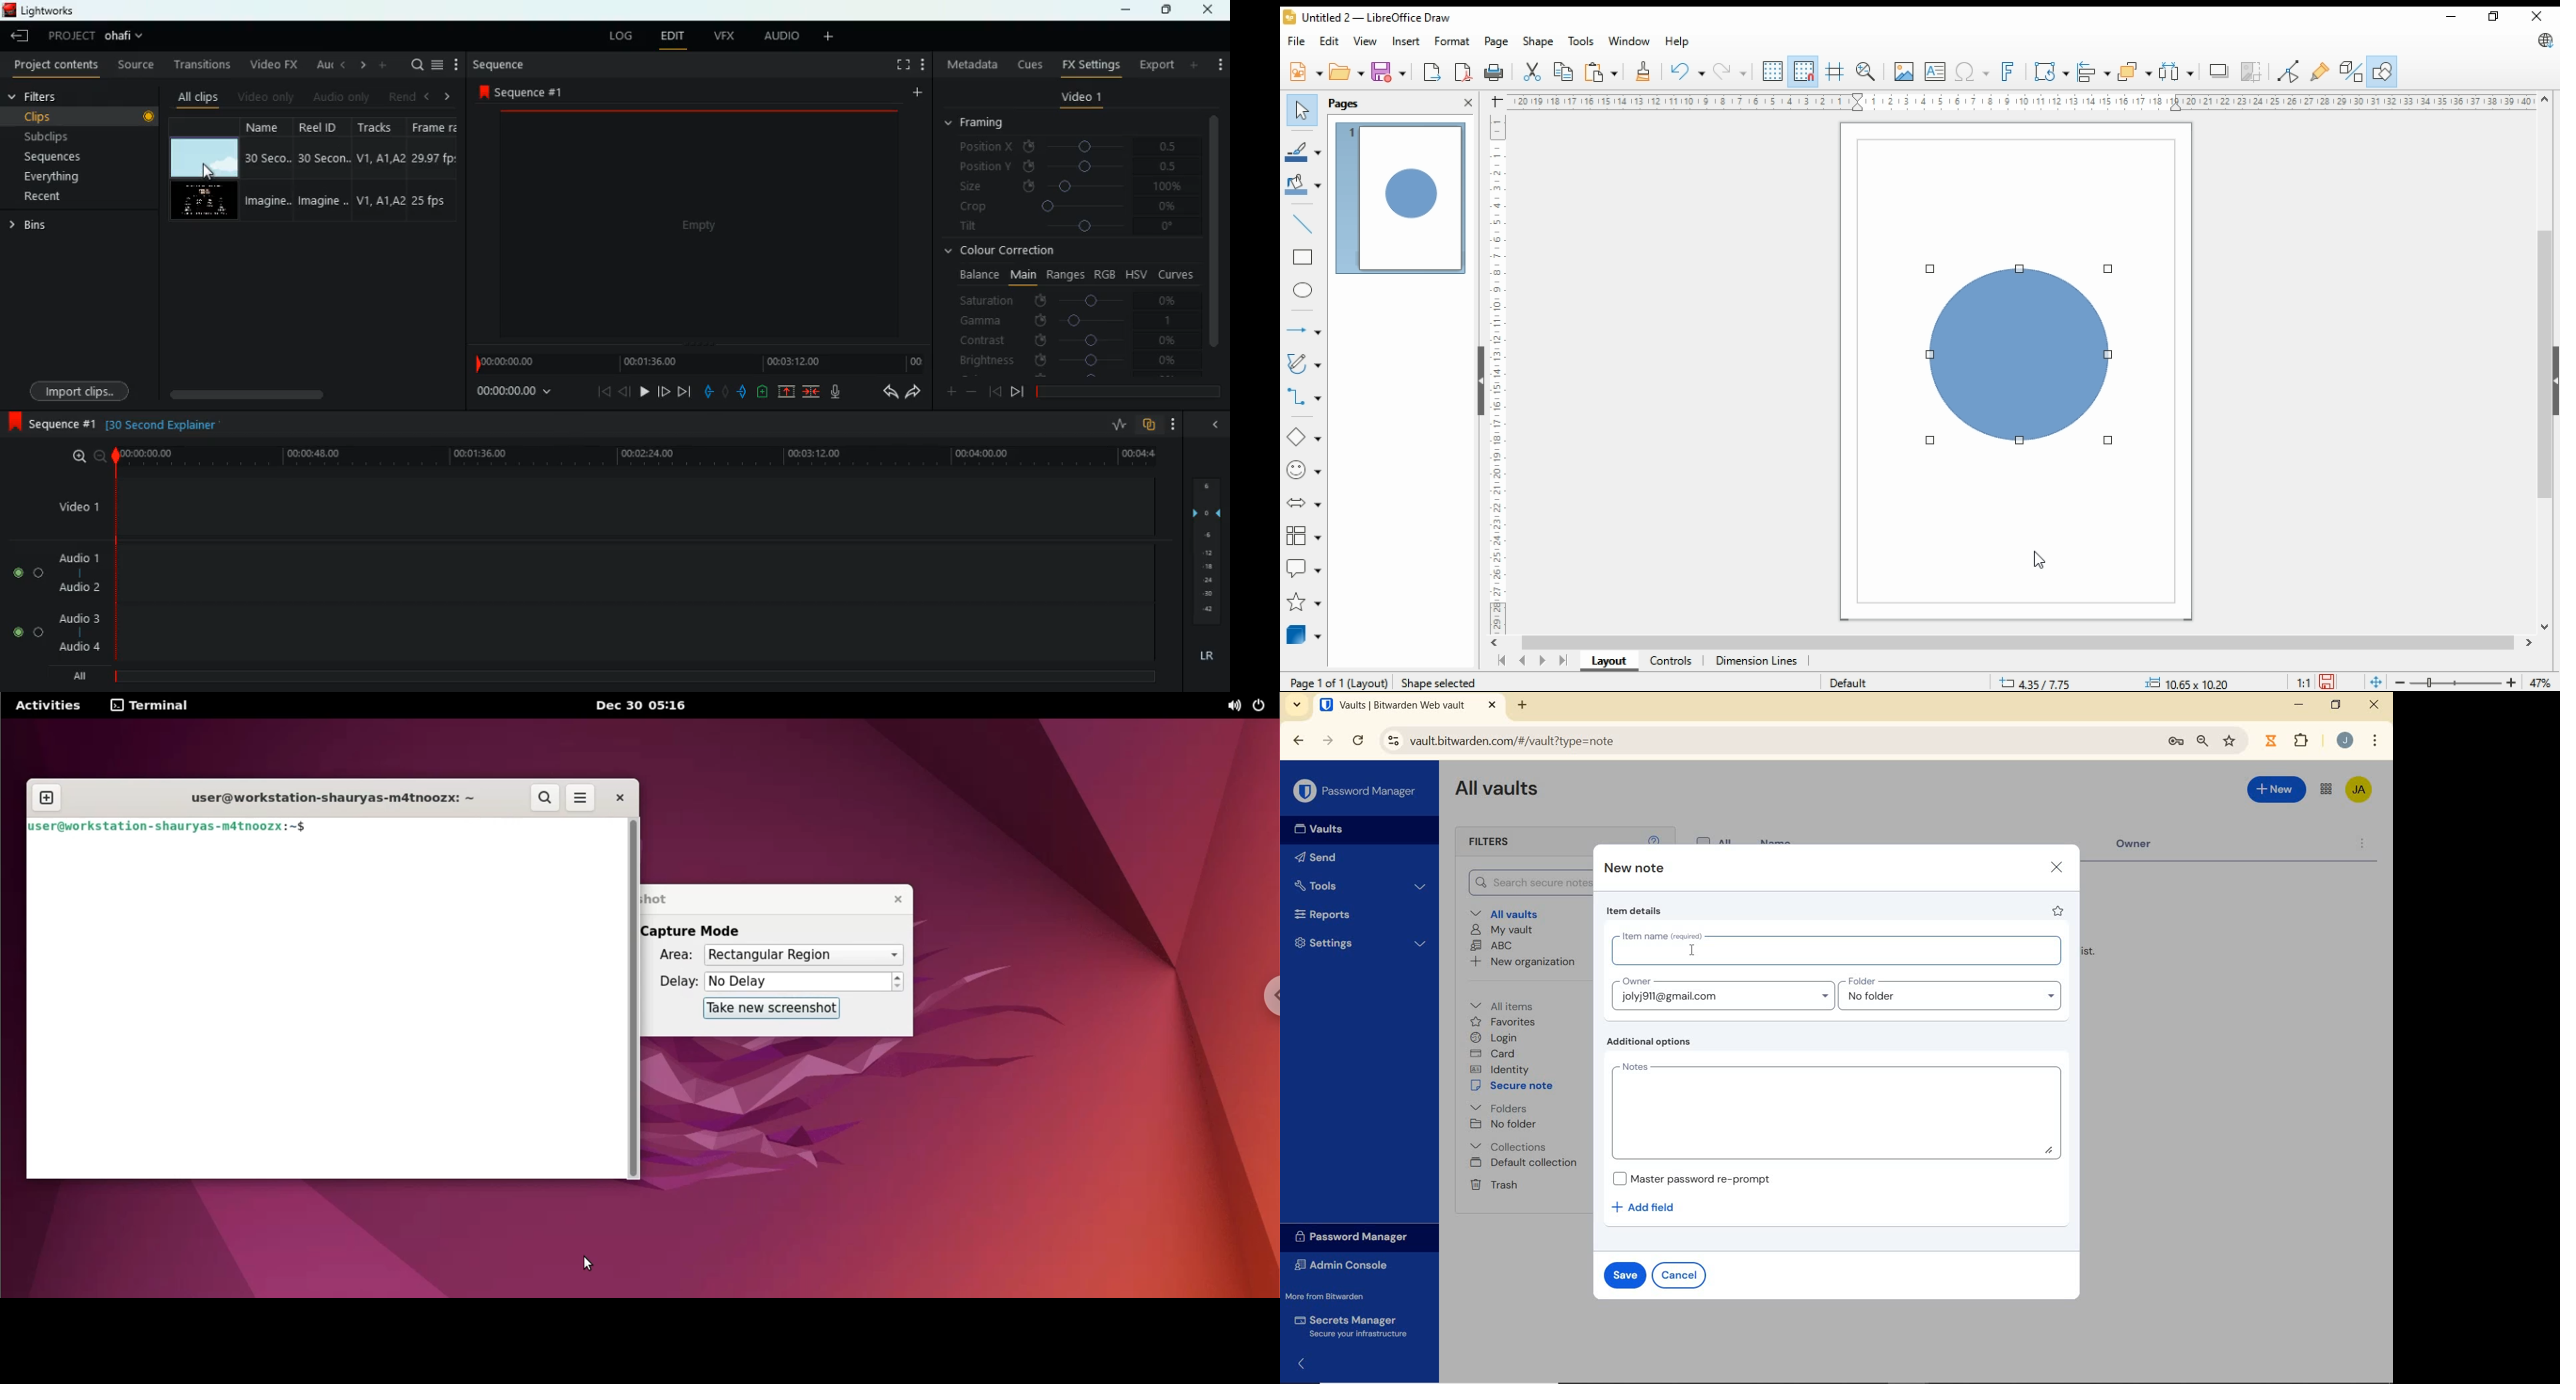  What do you see at coordinates (2034, 564) in the screenshot?
I see `mouse pointer` at bounding box center [2034, 564].